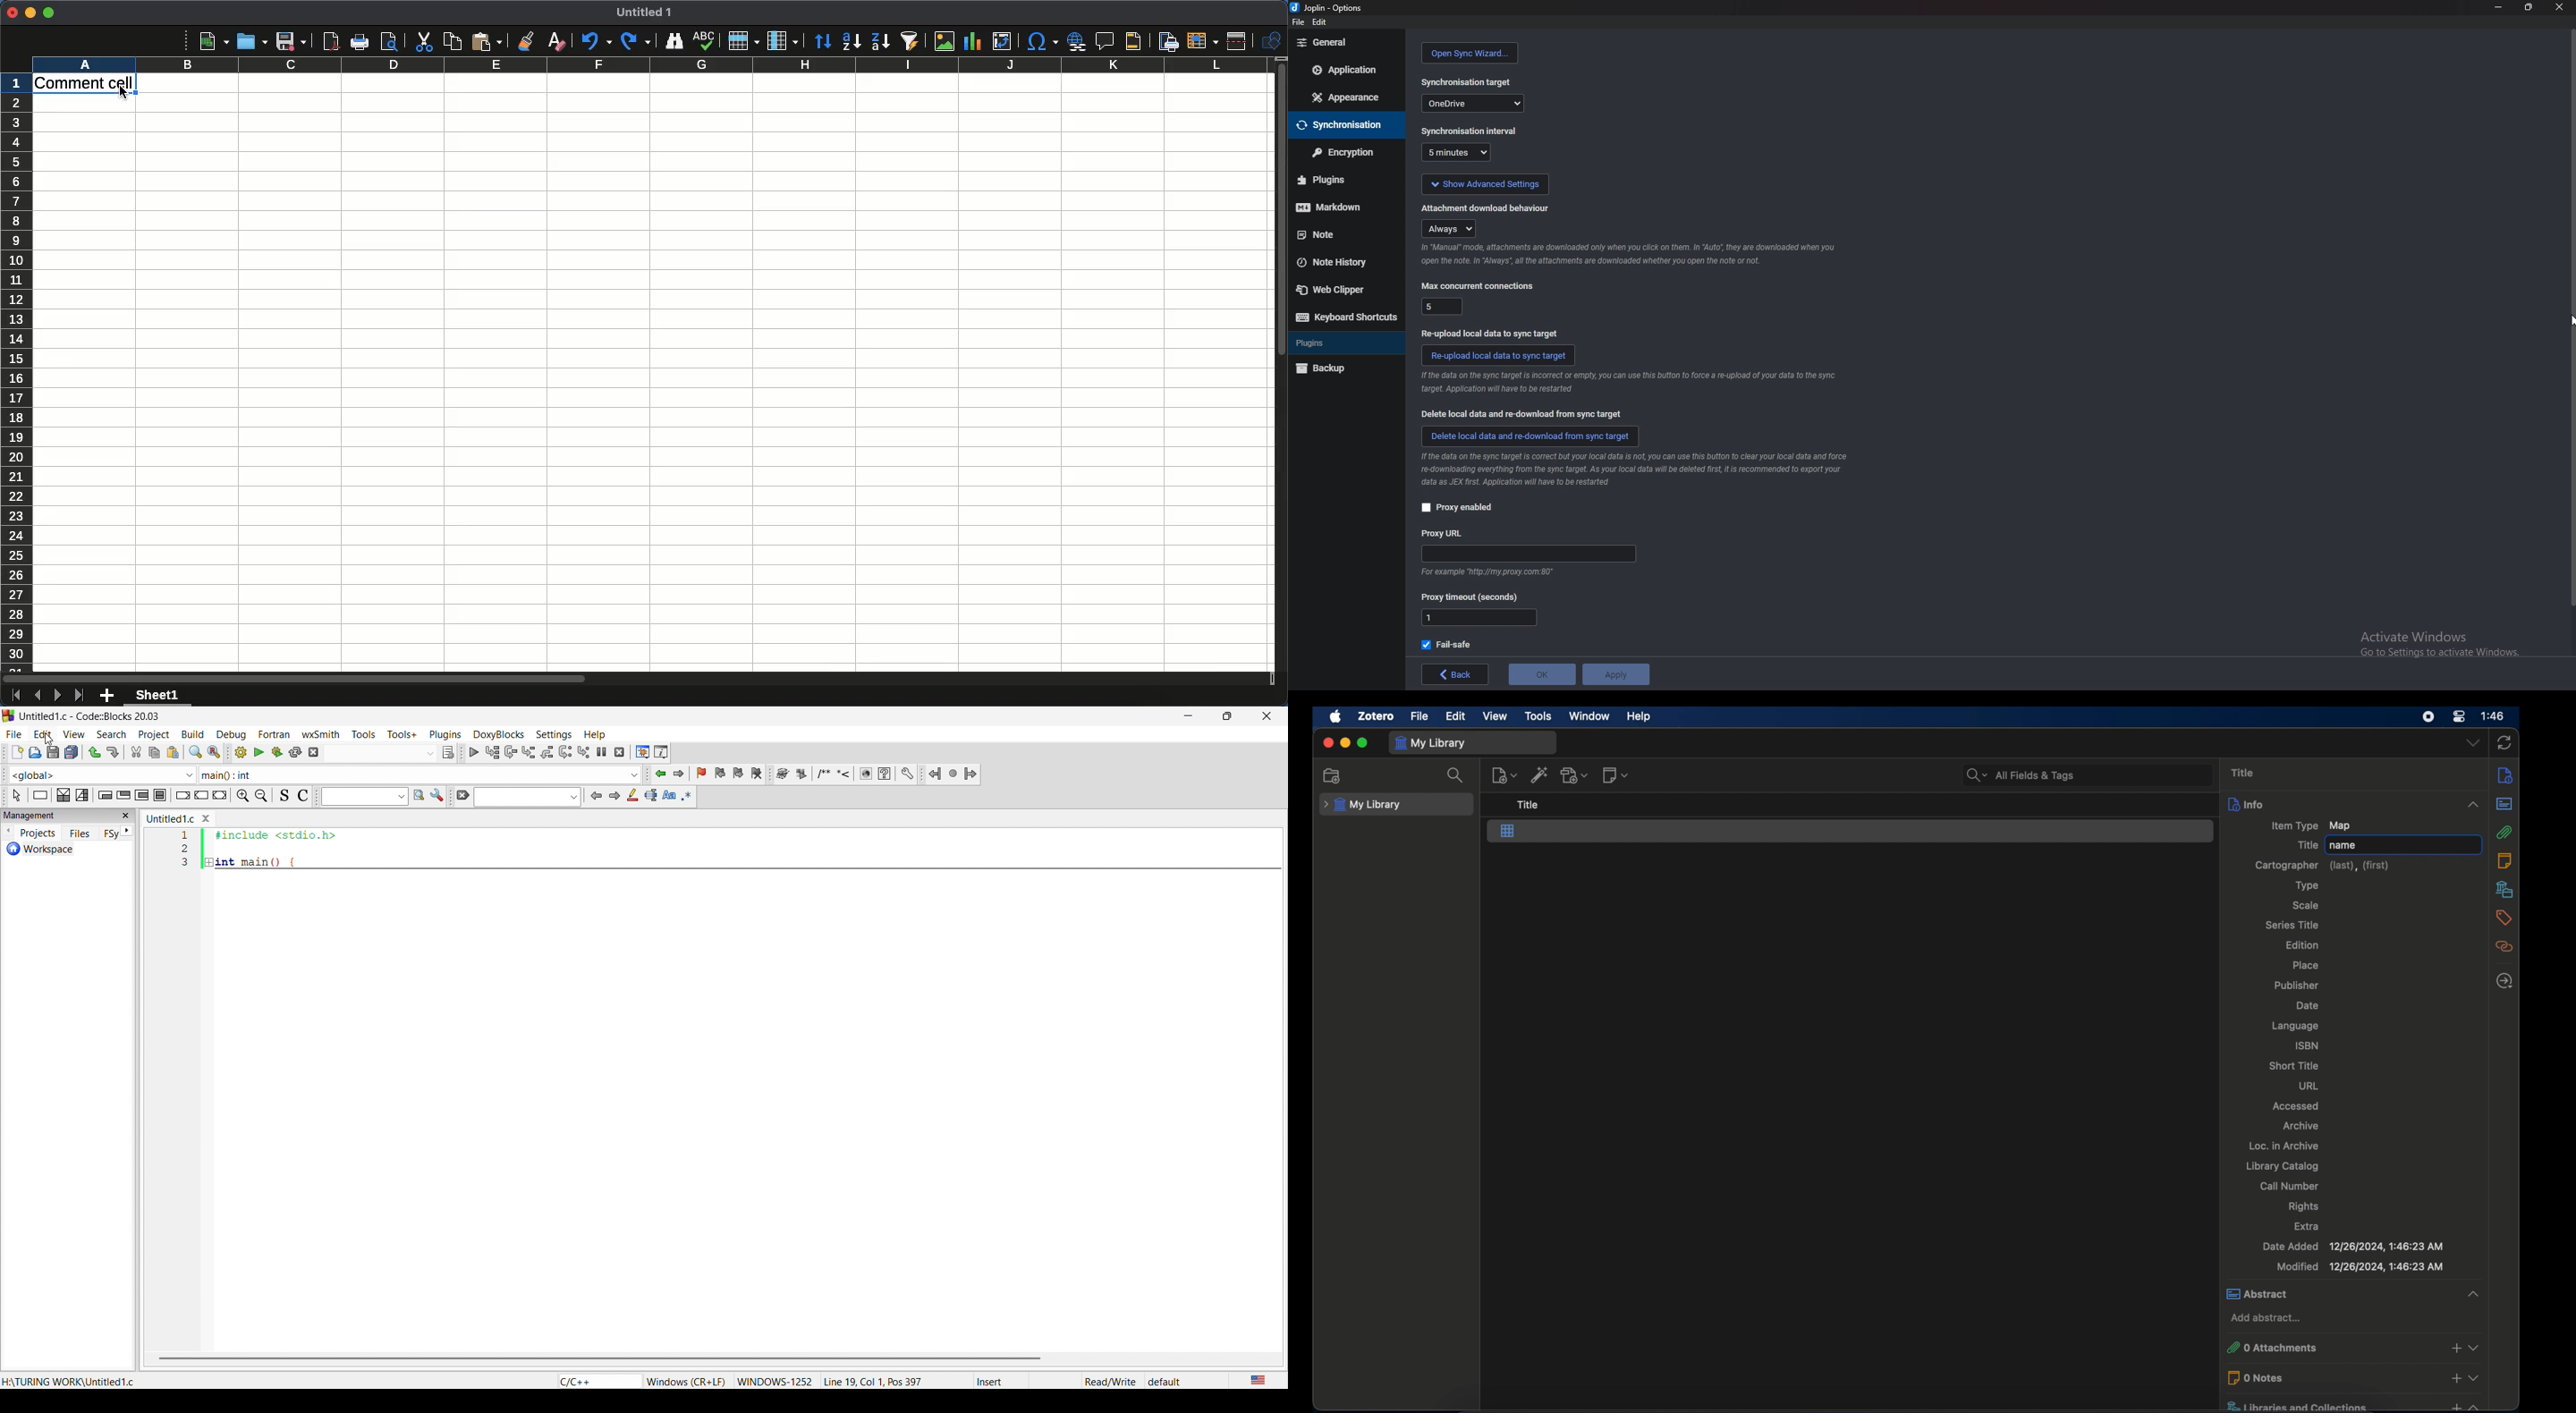 The height and width of the screenshot is (1428, 2576). What do you see at coordinates (313, 752) in the screenshot?
I see `abort` at bounding box center [313, 752].